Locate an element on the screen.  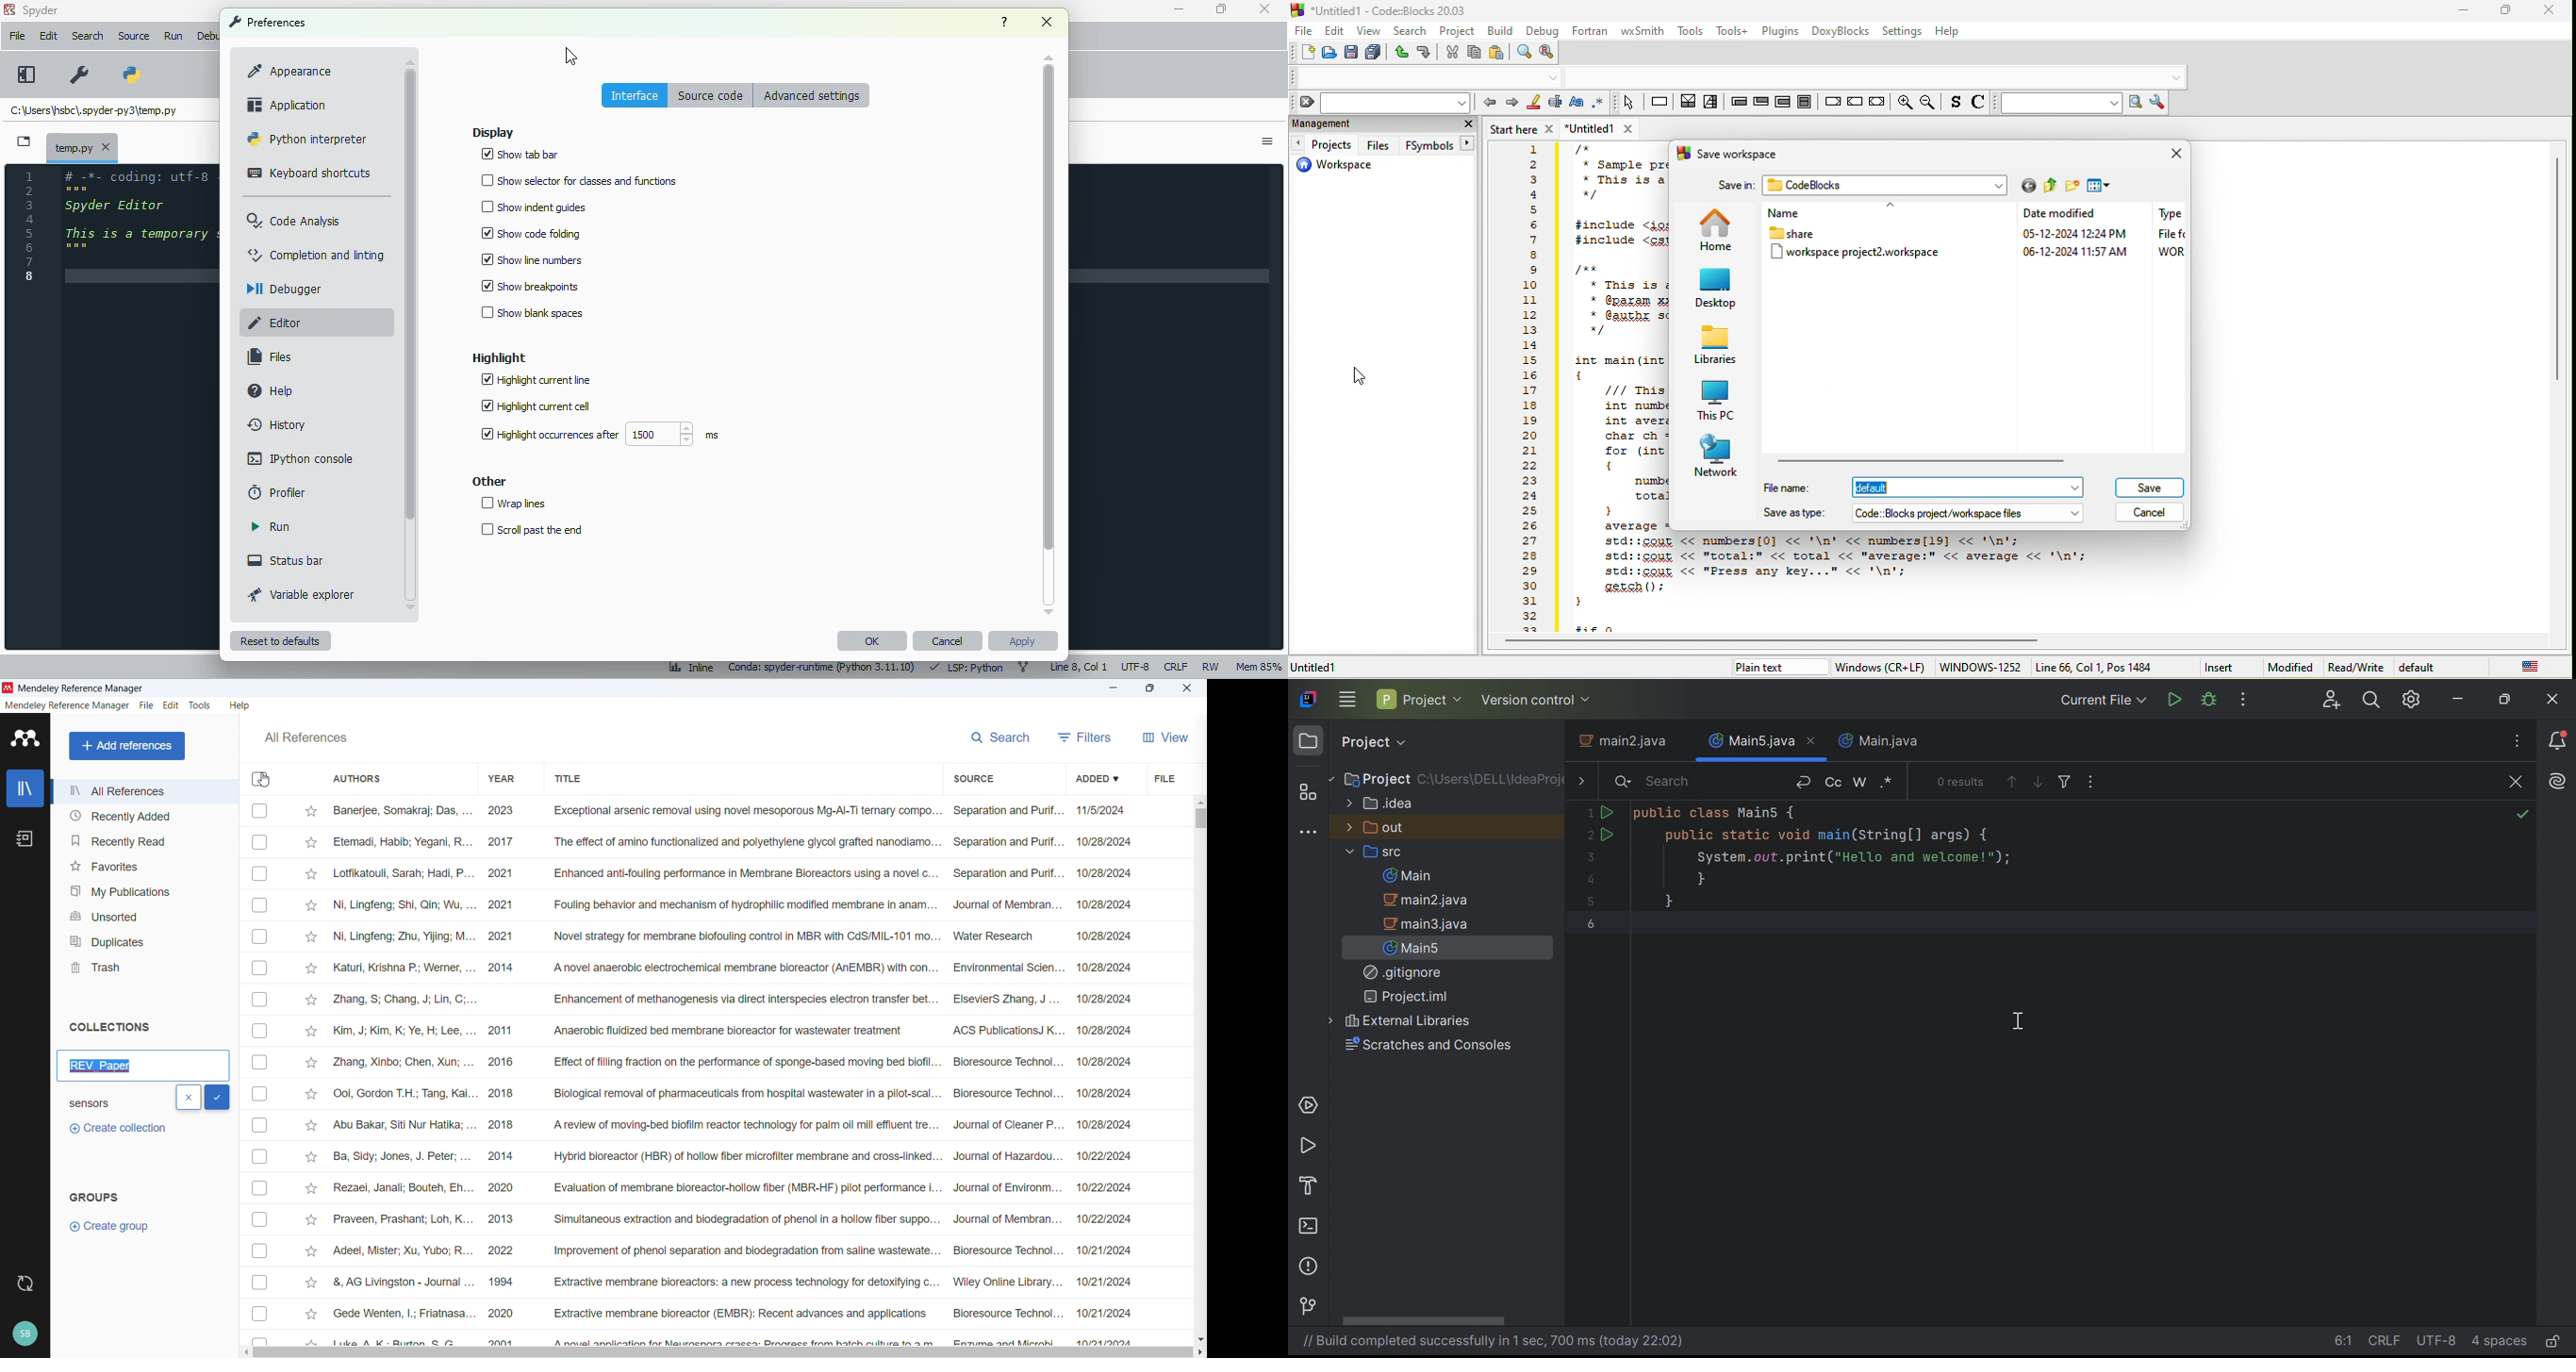
spyder is located at coordinates (41, 10).